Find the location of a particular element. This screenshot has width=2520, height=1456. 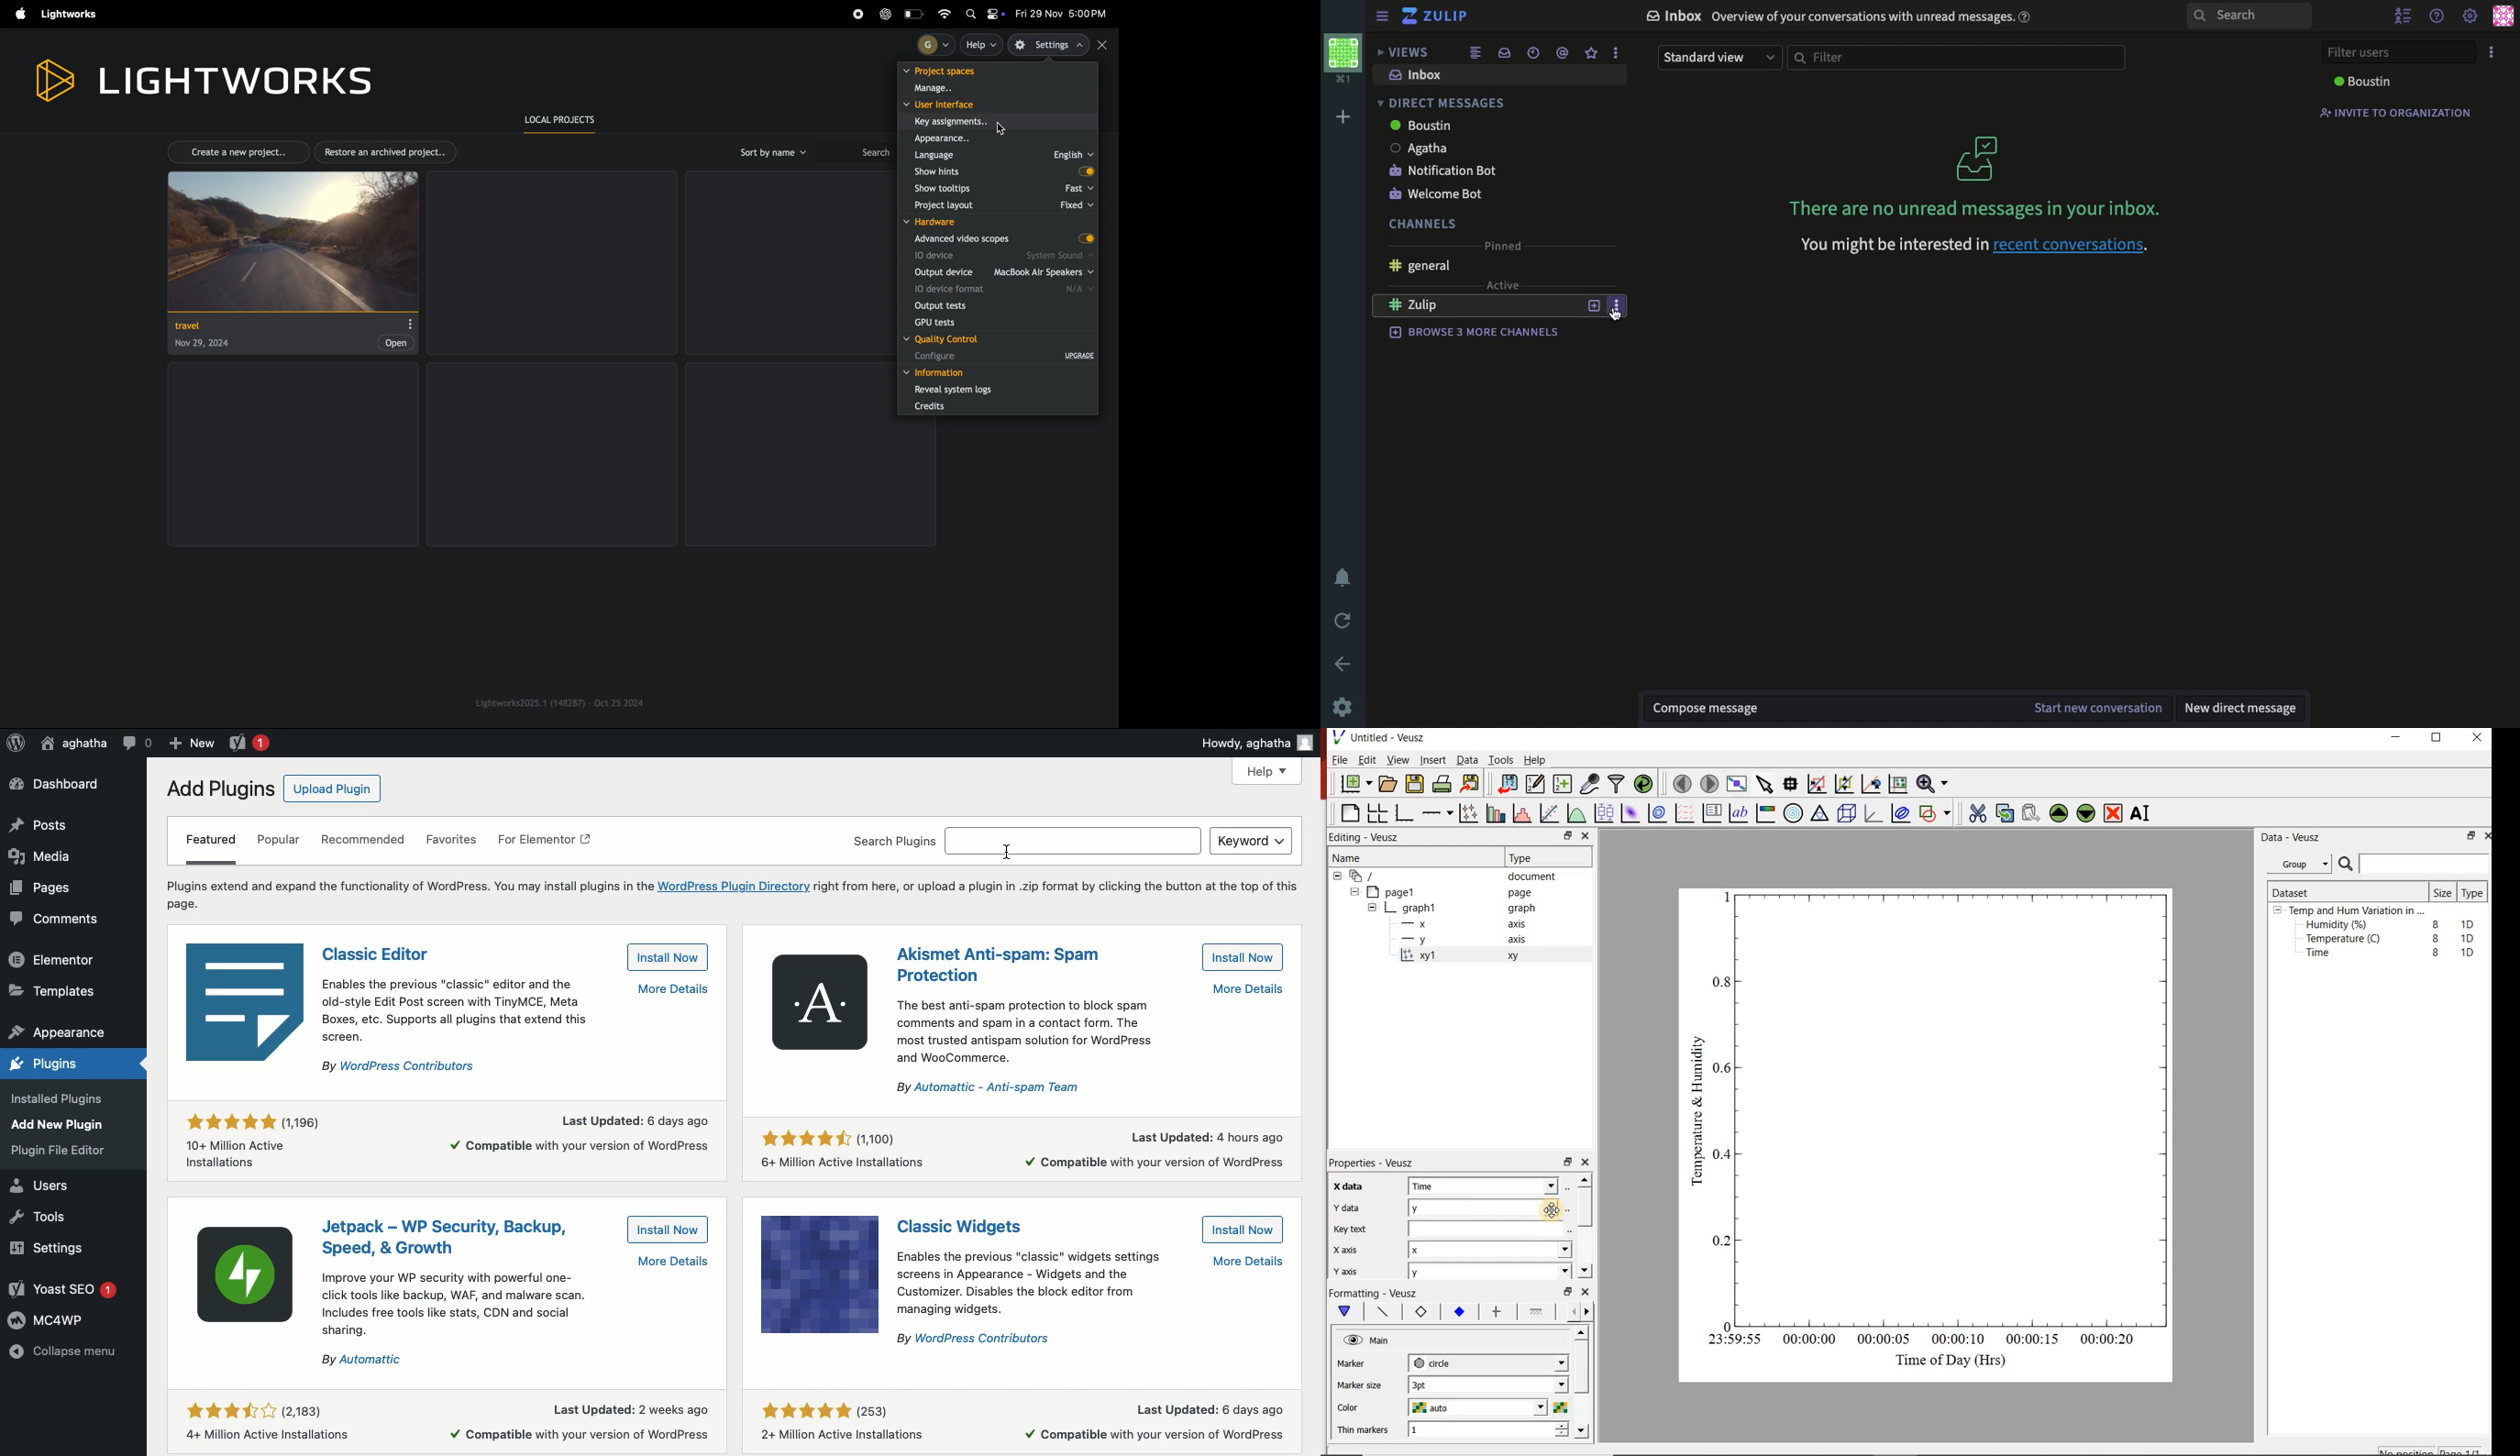

profile is located at coordinates (932, 44).